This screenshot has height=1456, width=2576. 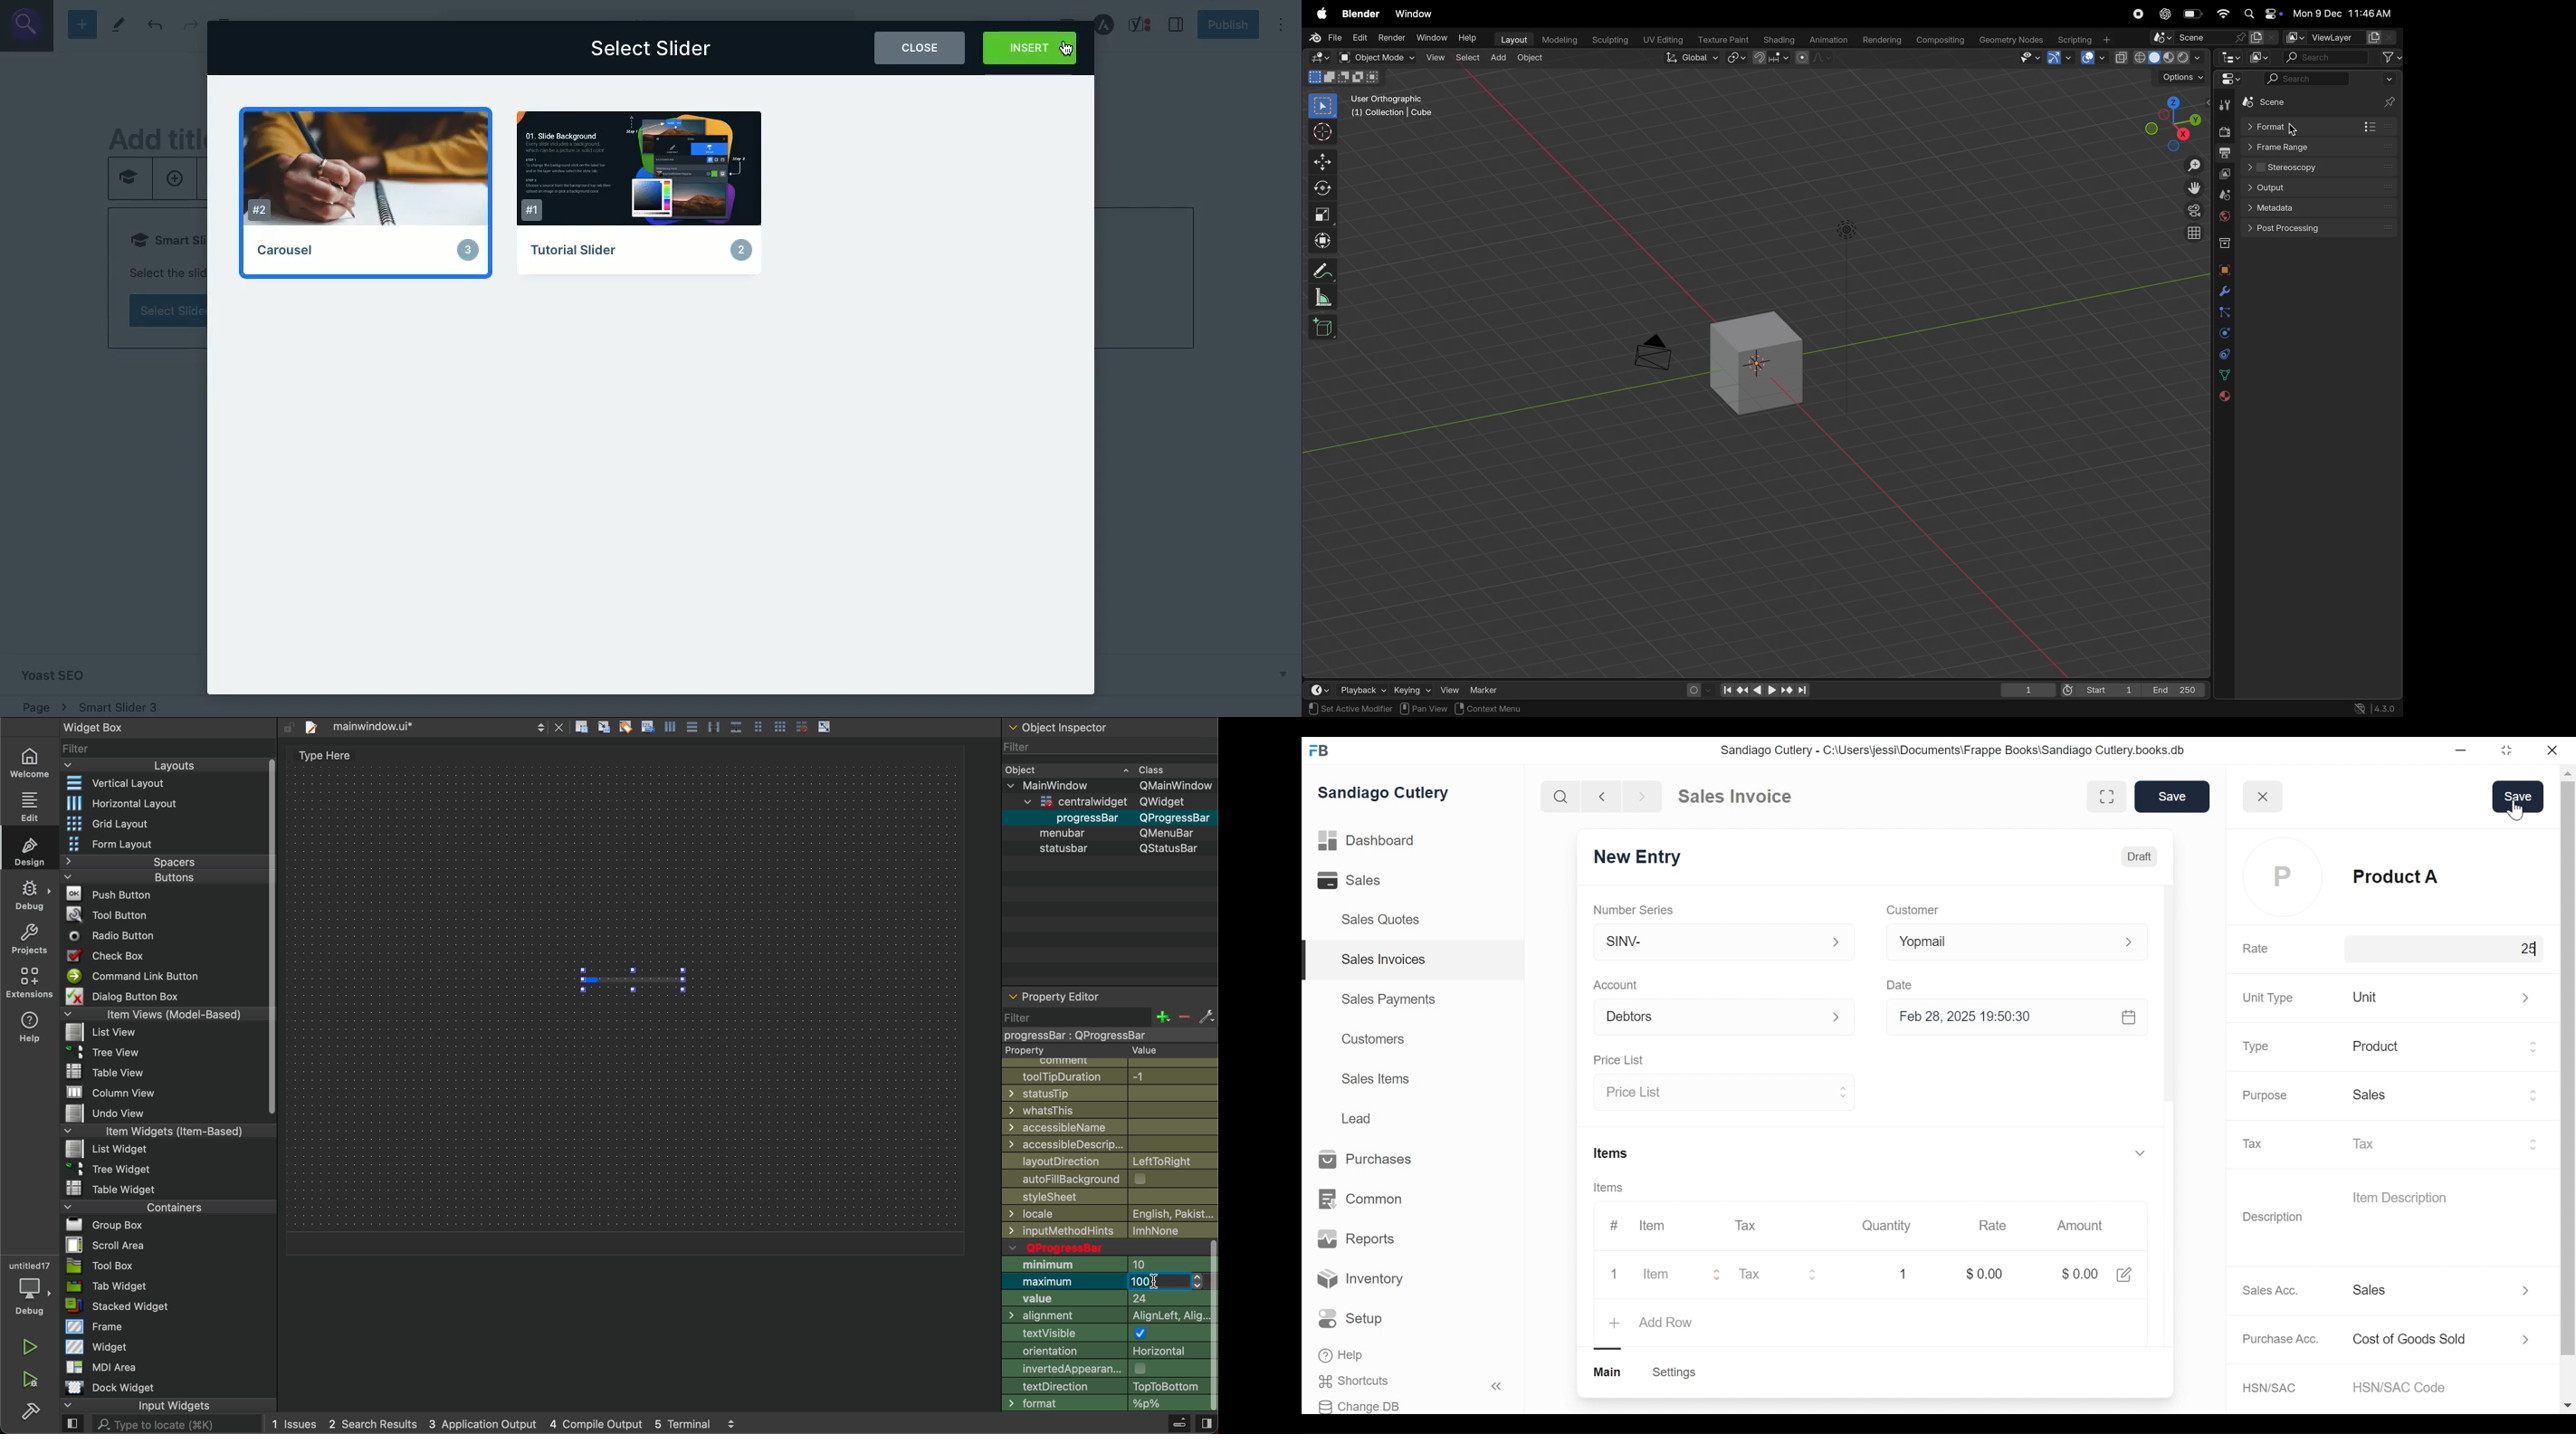 I want to click on Draft, so click(x=2140, y=858).